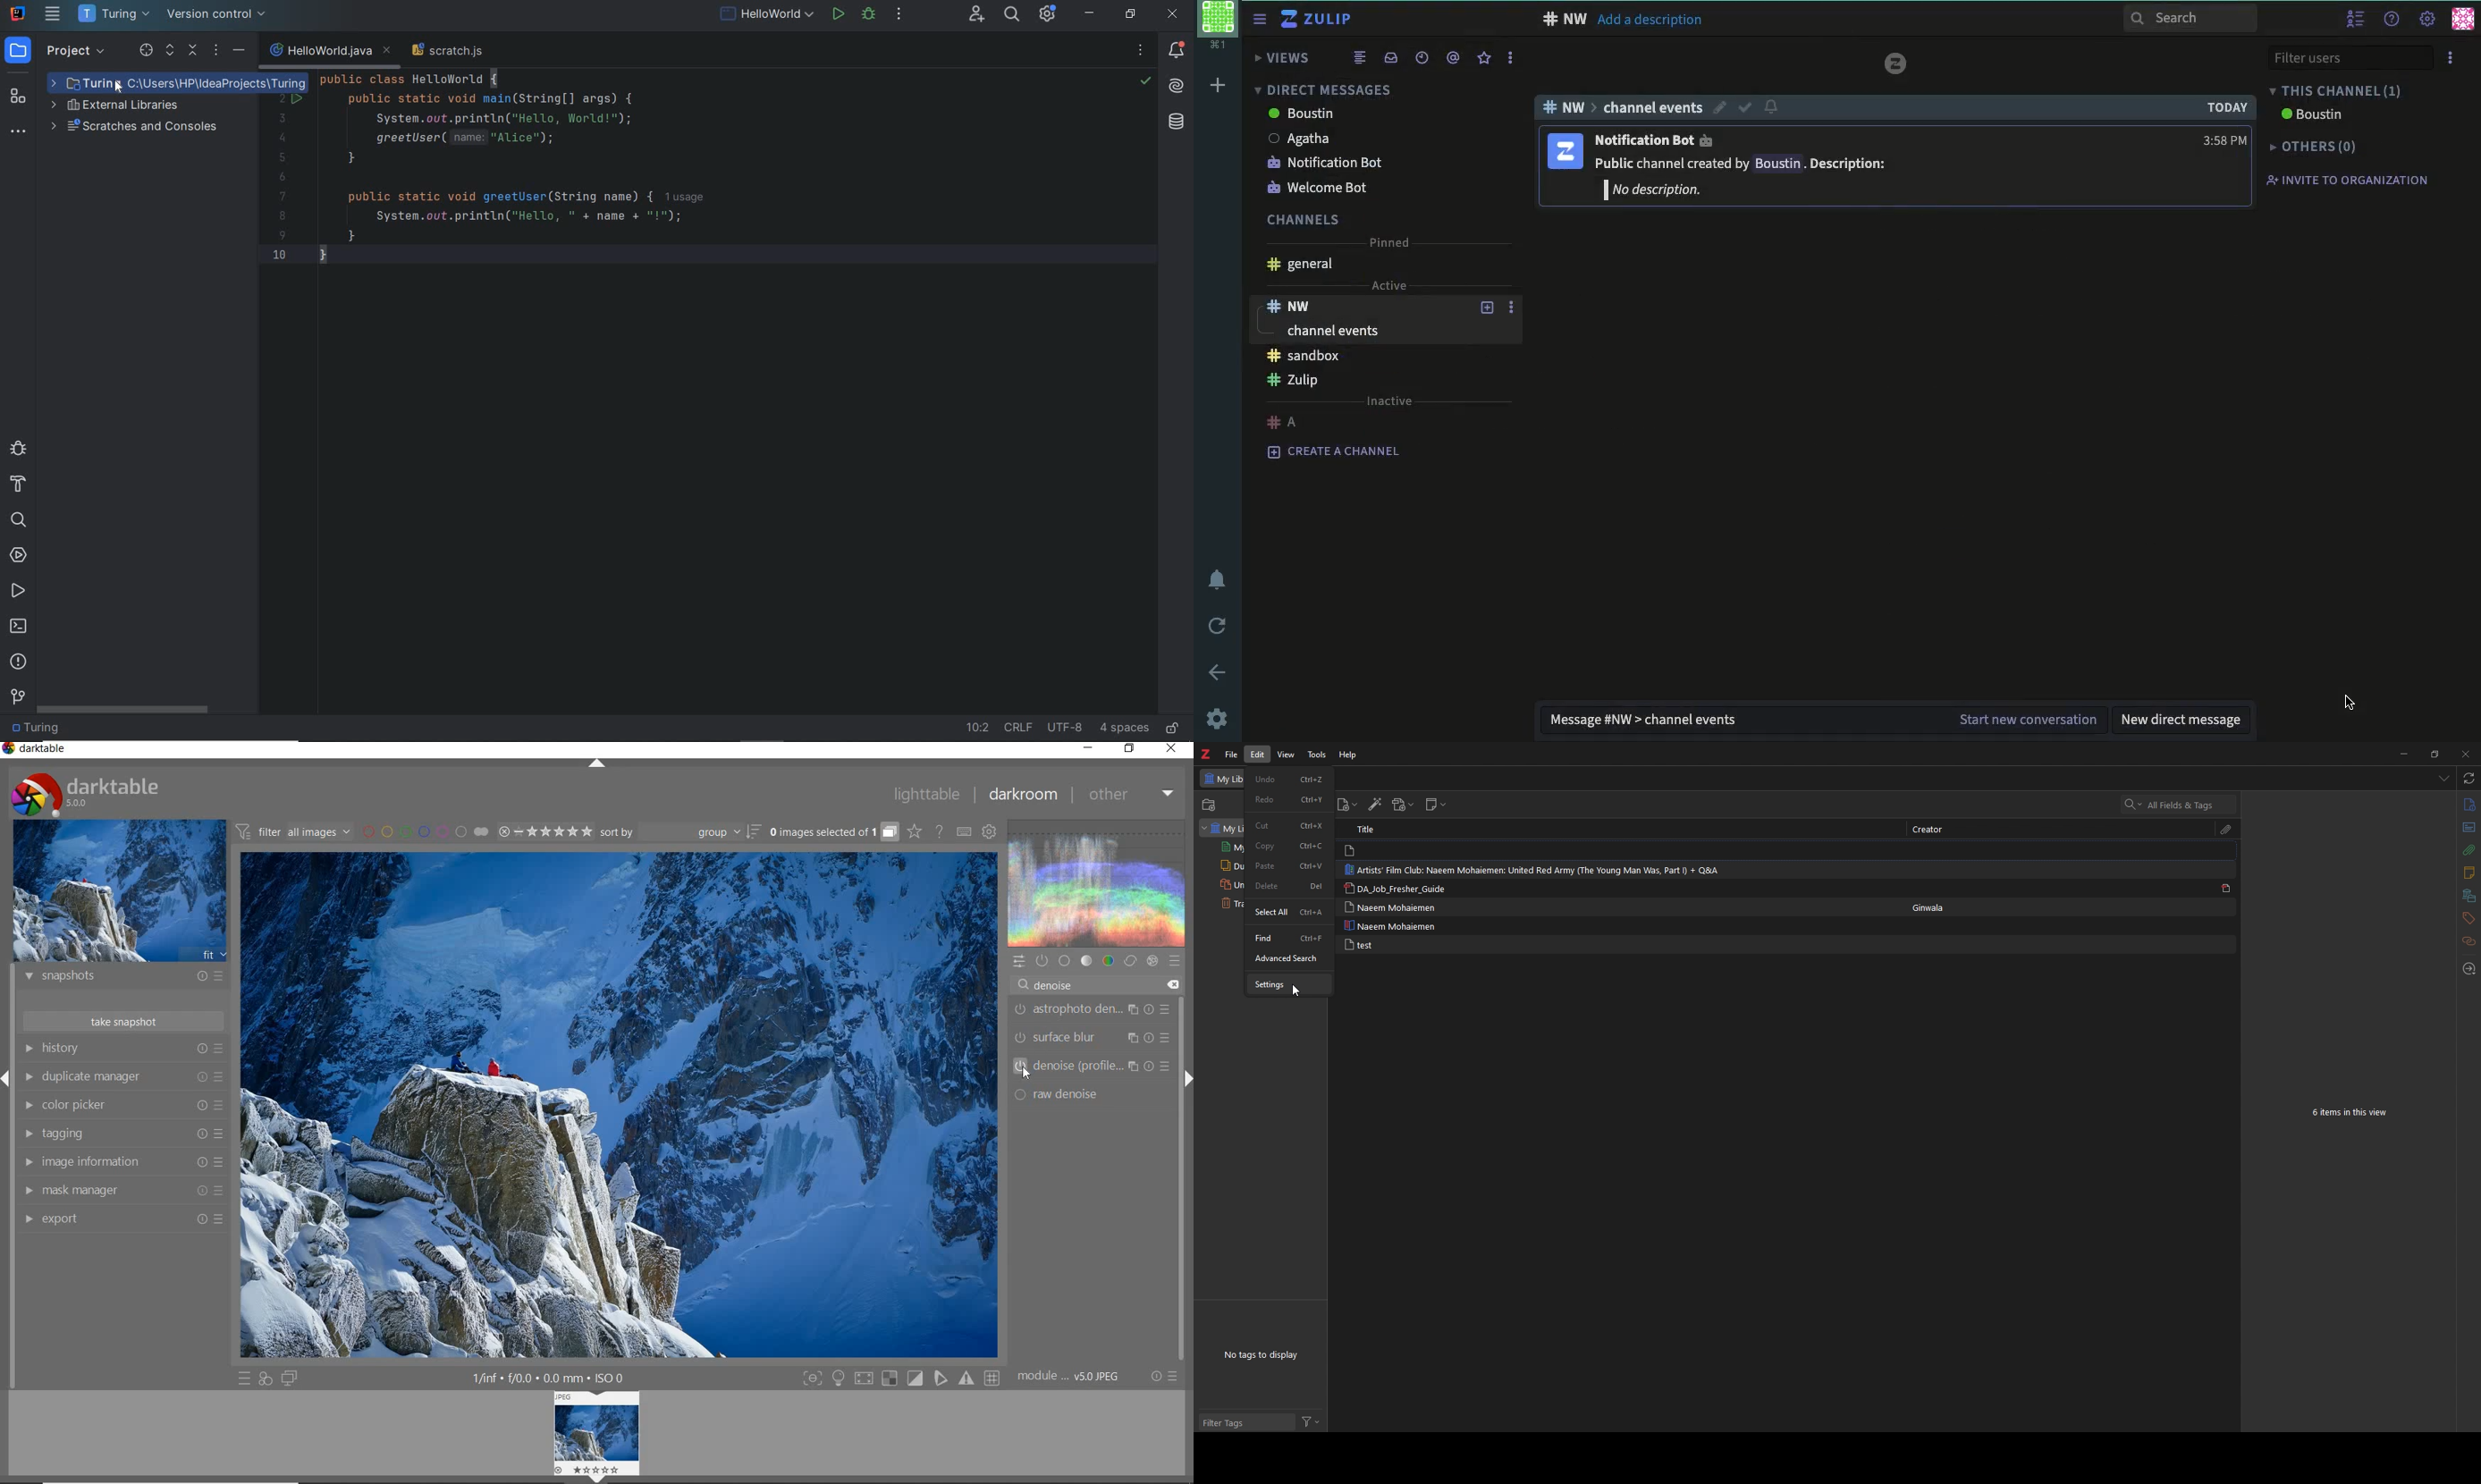  I want to click on Copy    Ctrl+C, so click(1290, 846).